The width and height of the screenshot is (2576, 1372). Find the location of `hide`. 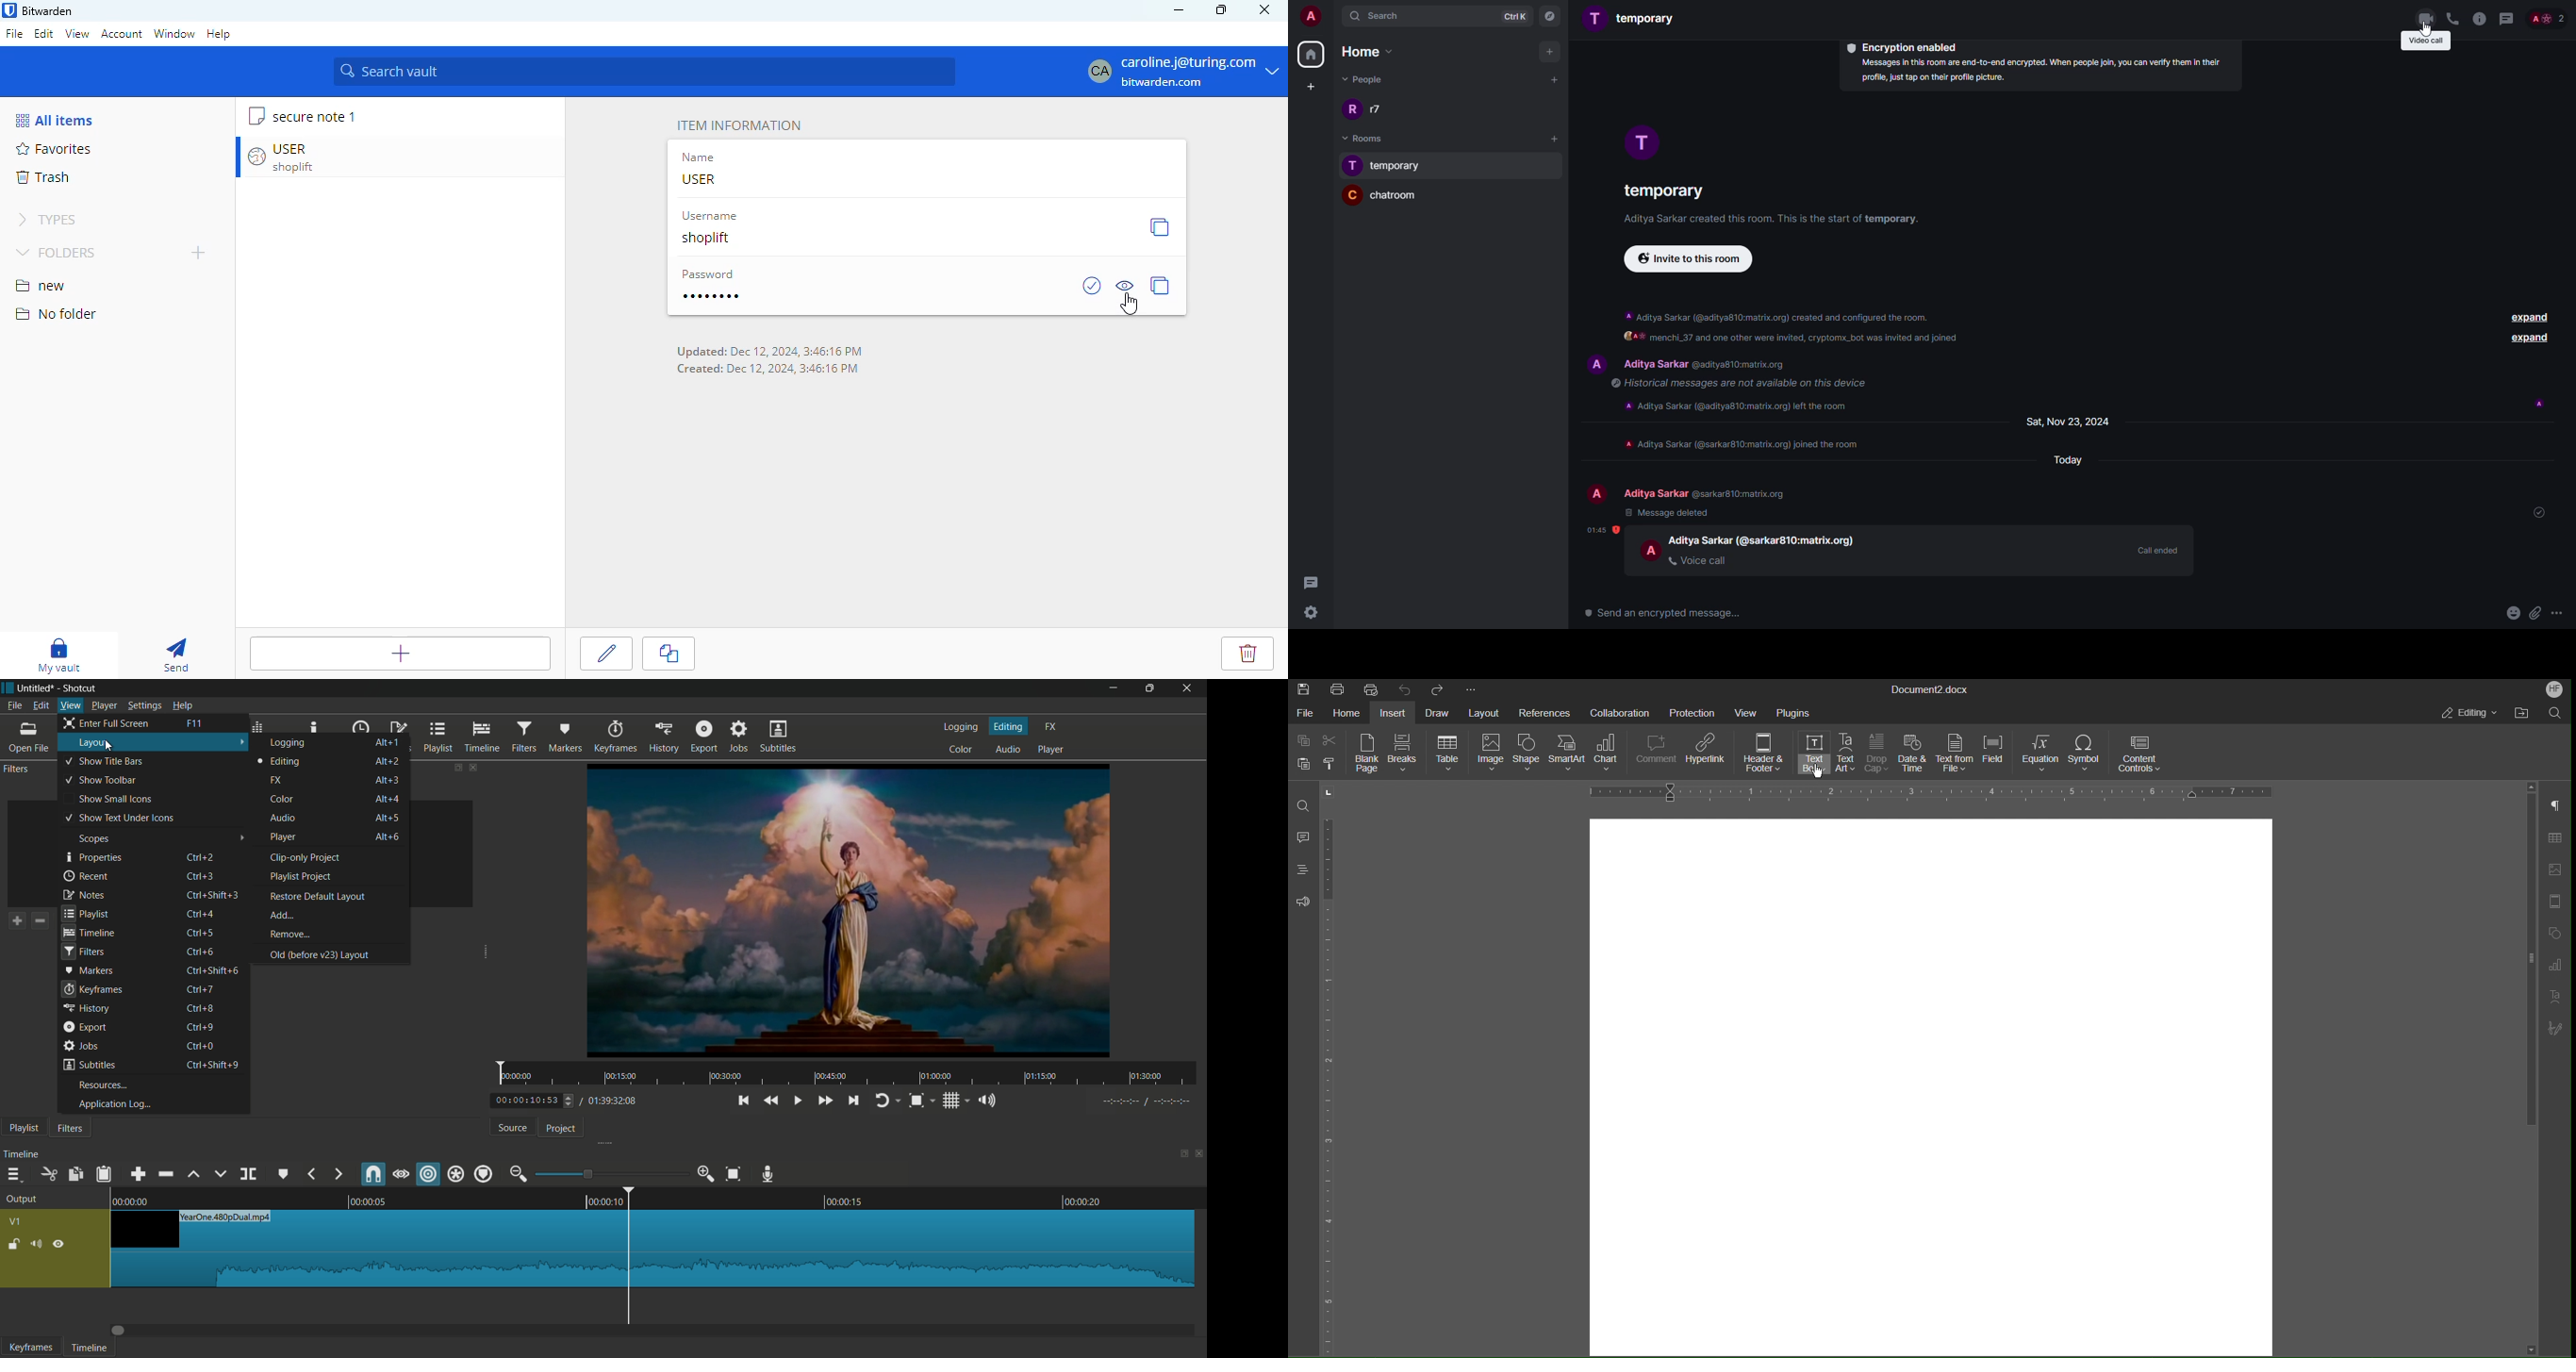

hide is located at coordinates (59, 1244).